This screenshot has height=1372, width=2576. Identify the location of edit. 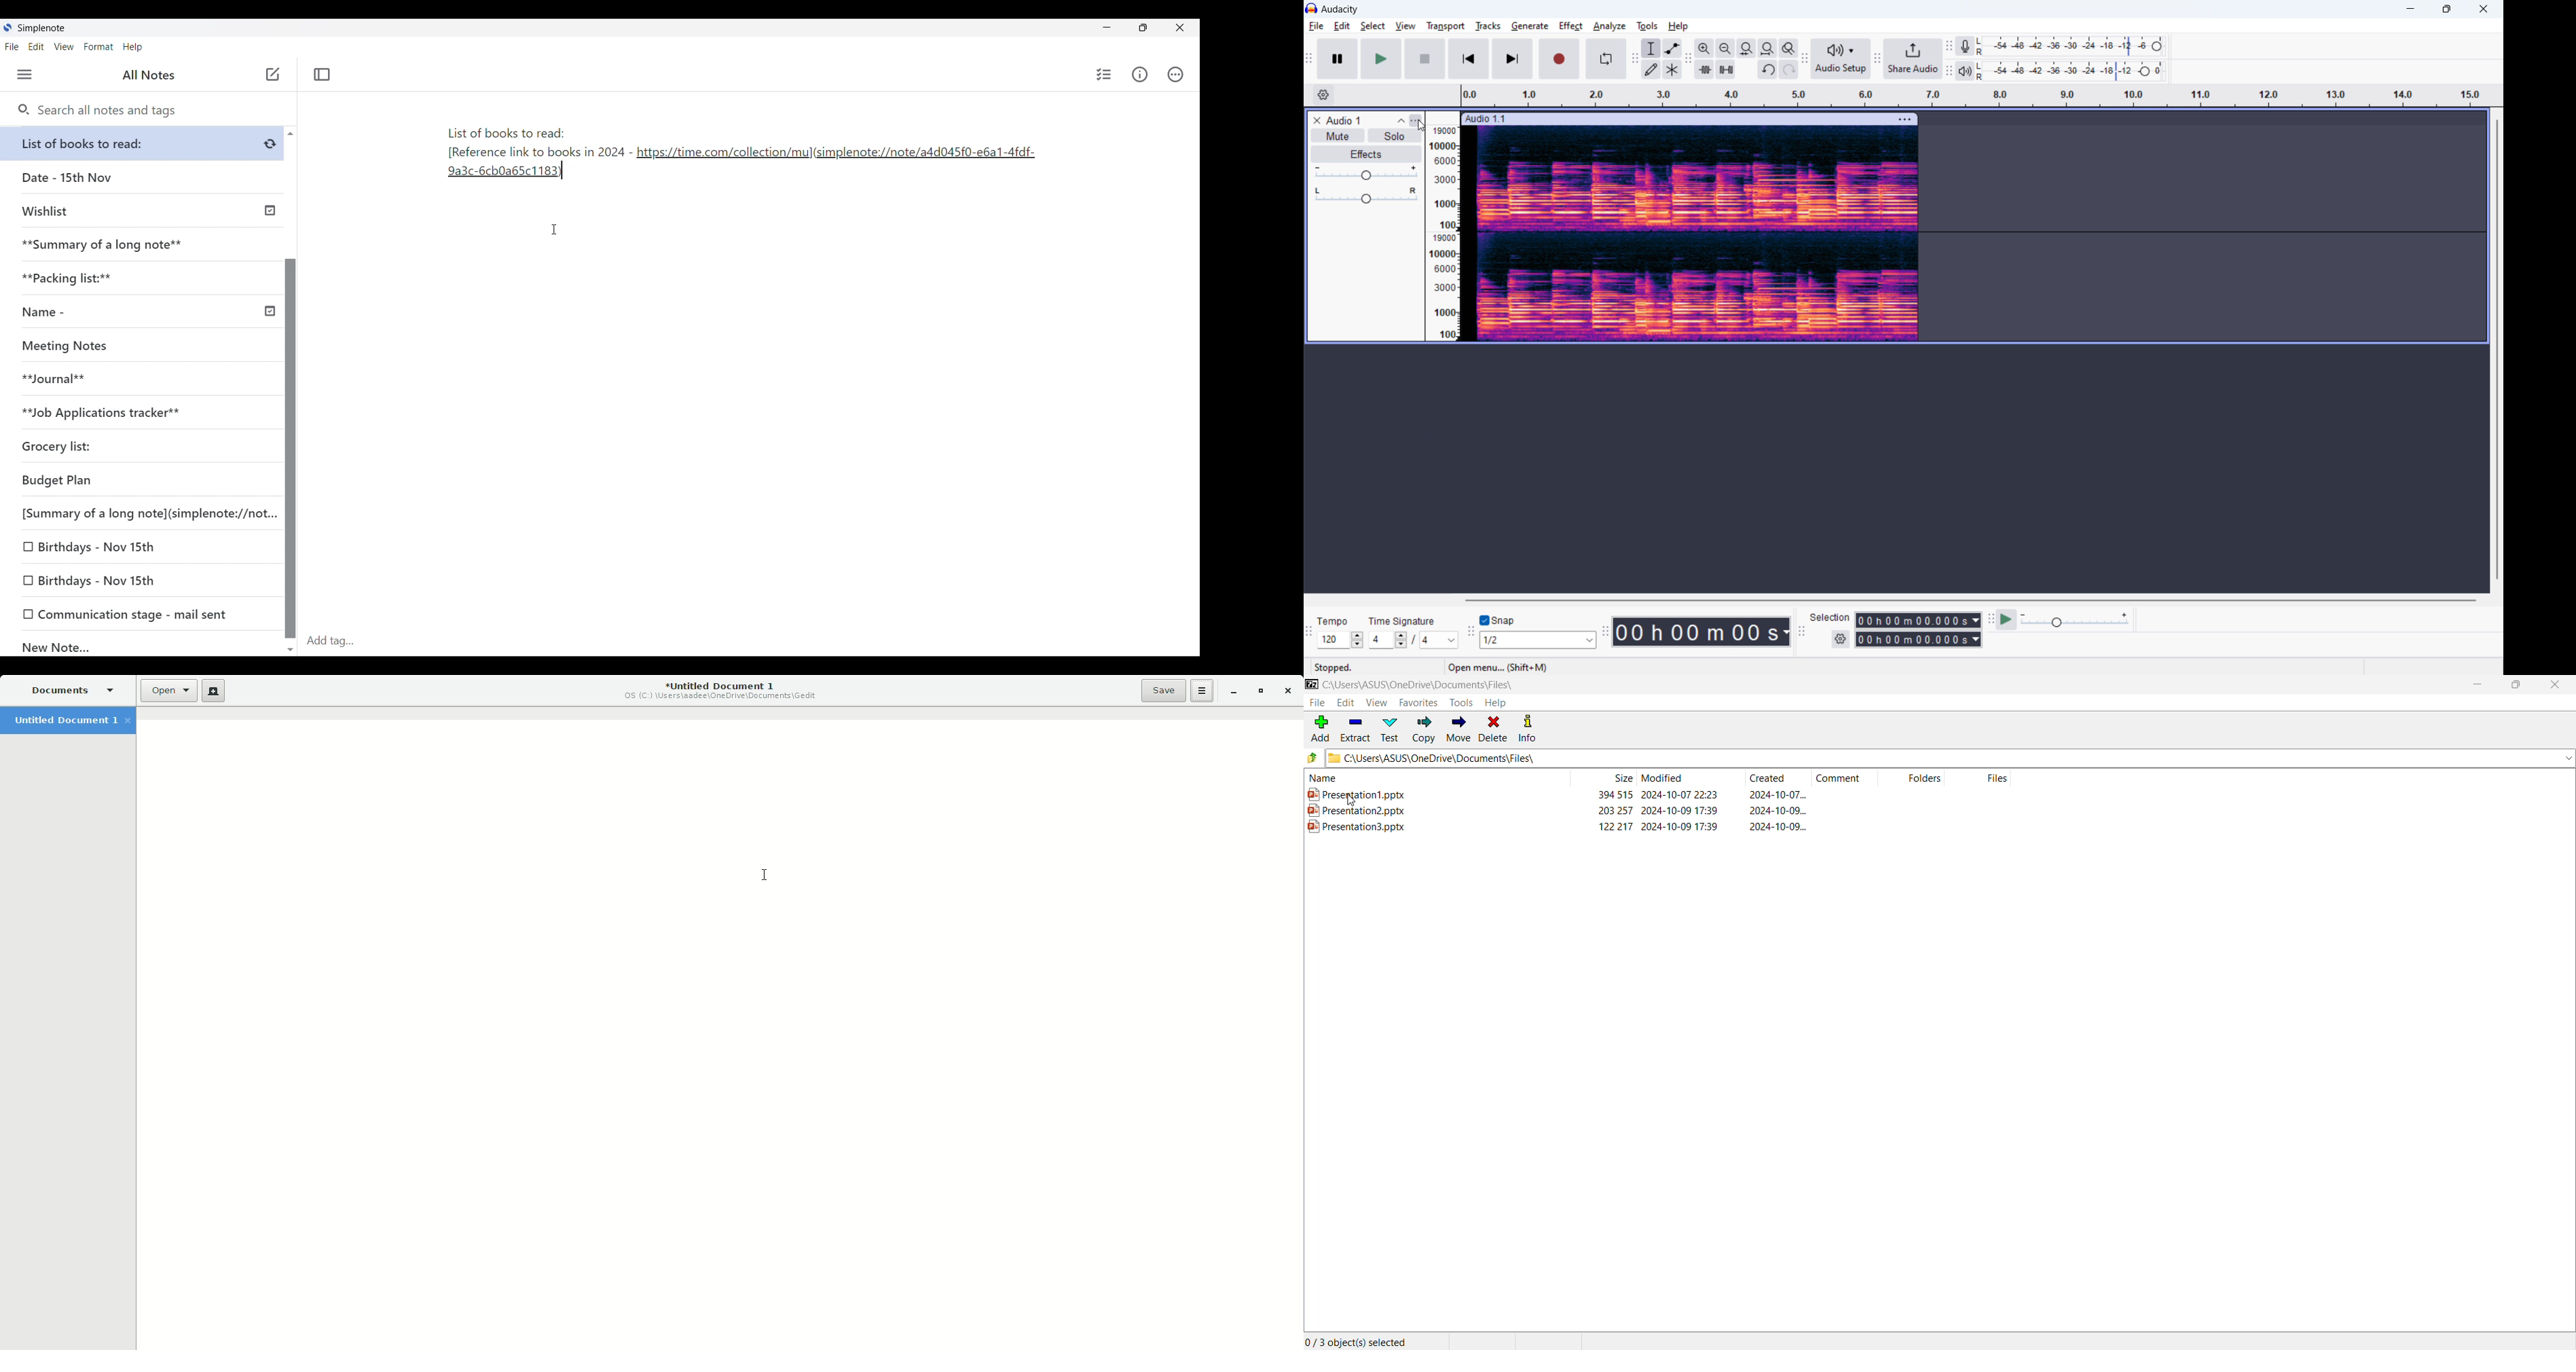
(1343, 26).